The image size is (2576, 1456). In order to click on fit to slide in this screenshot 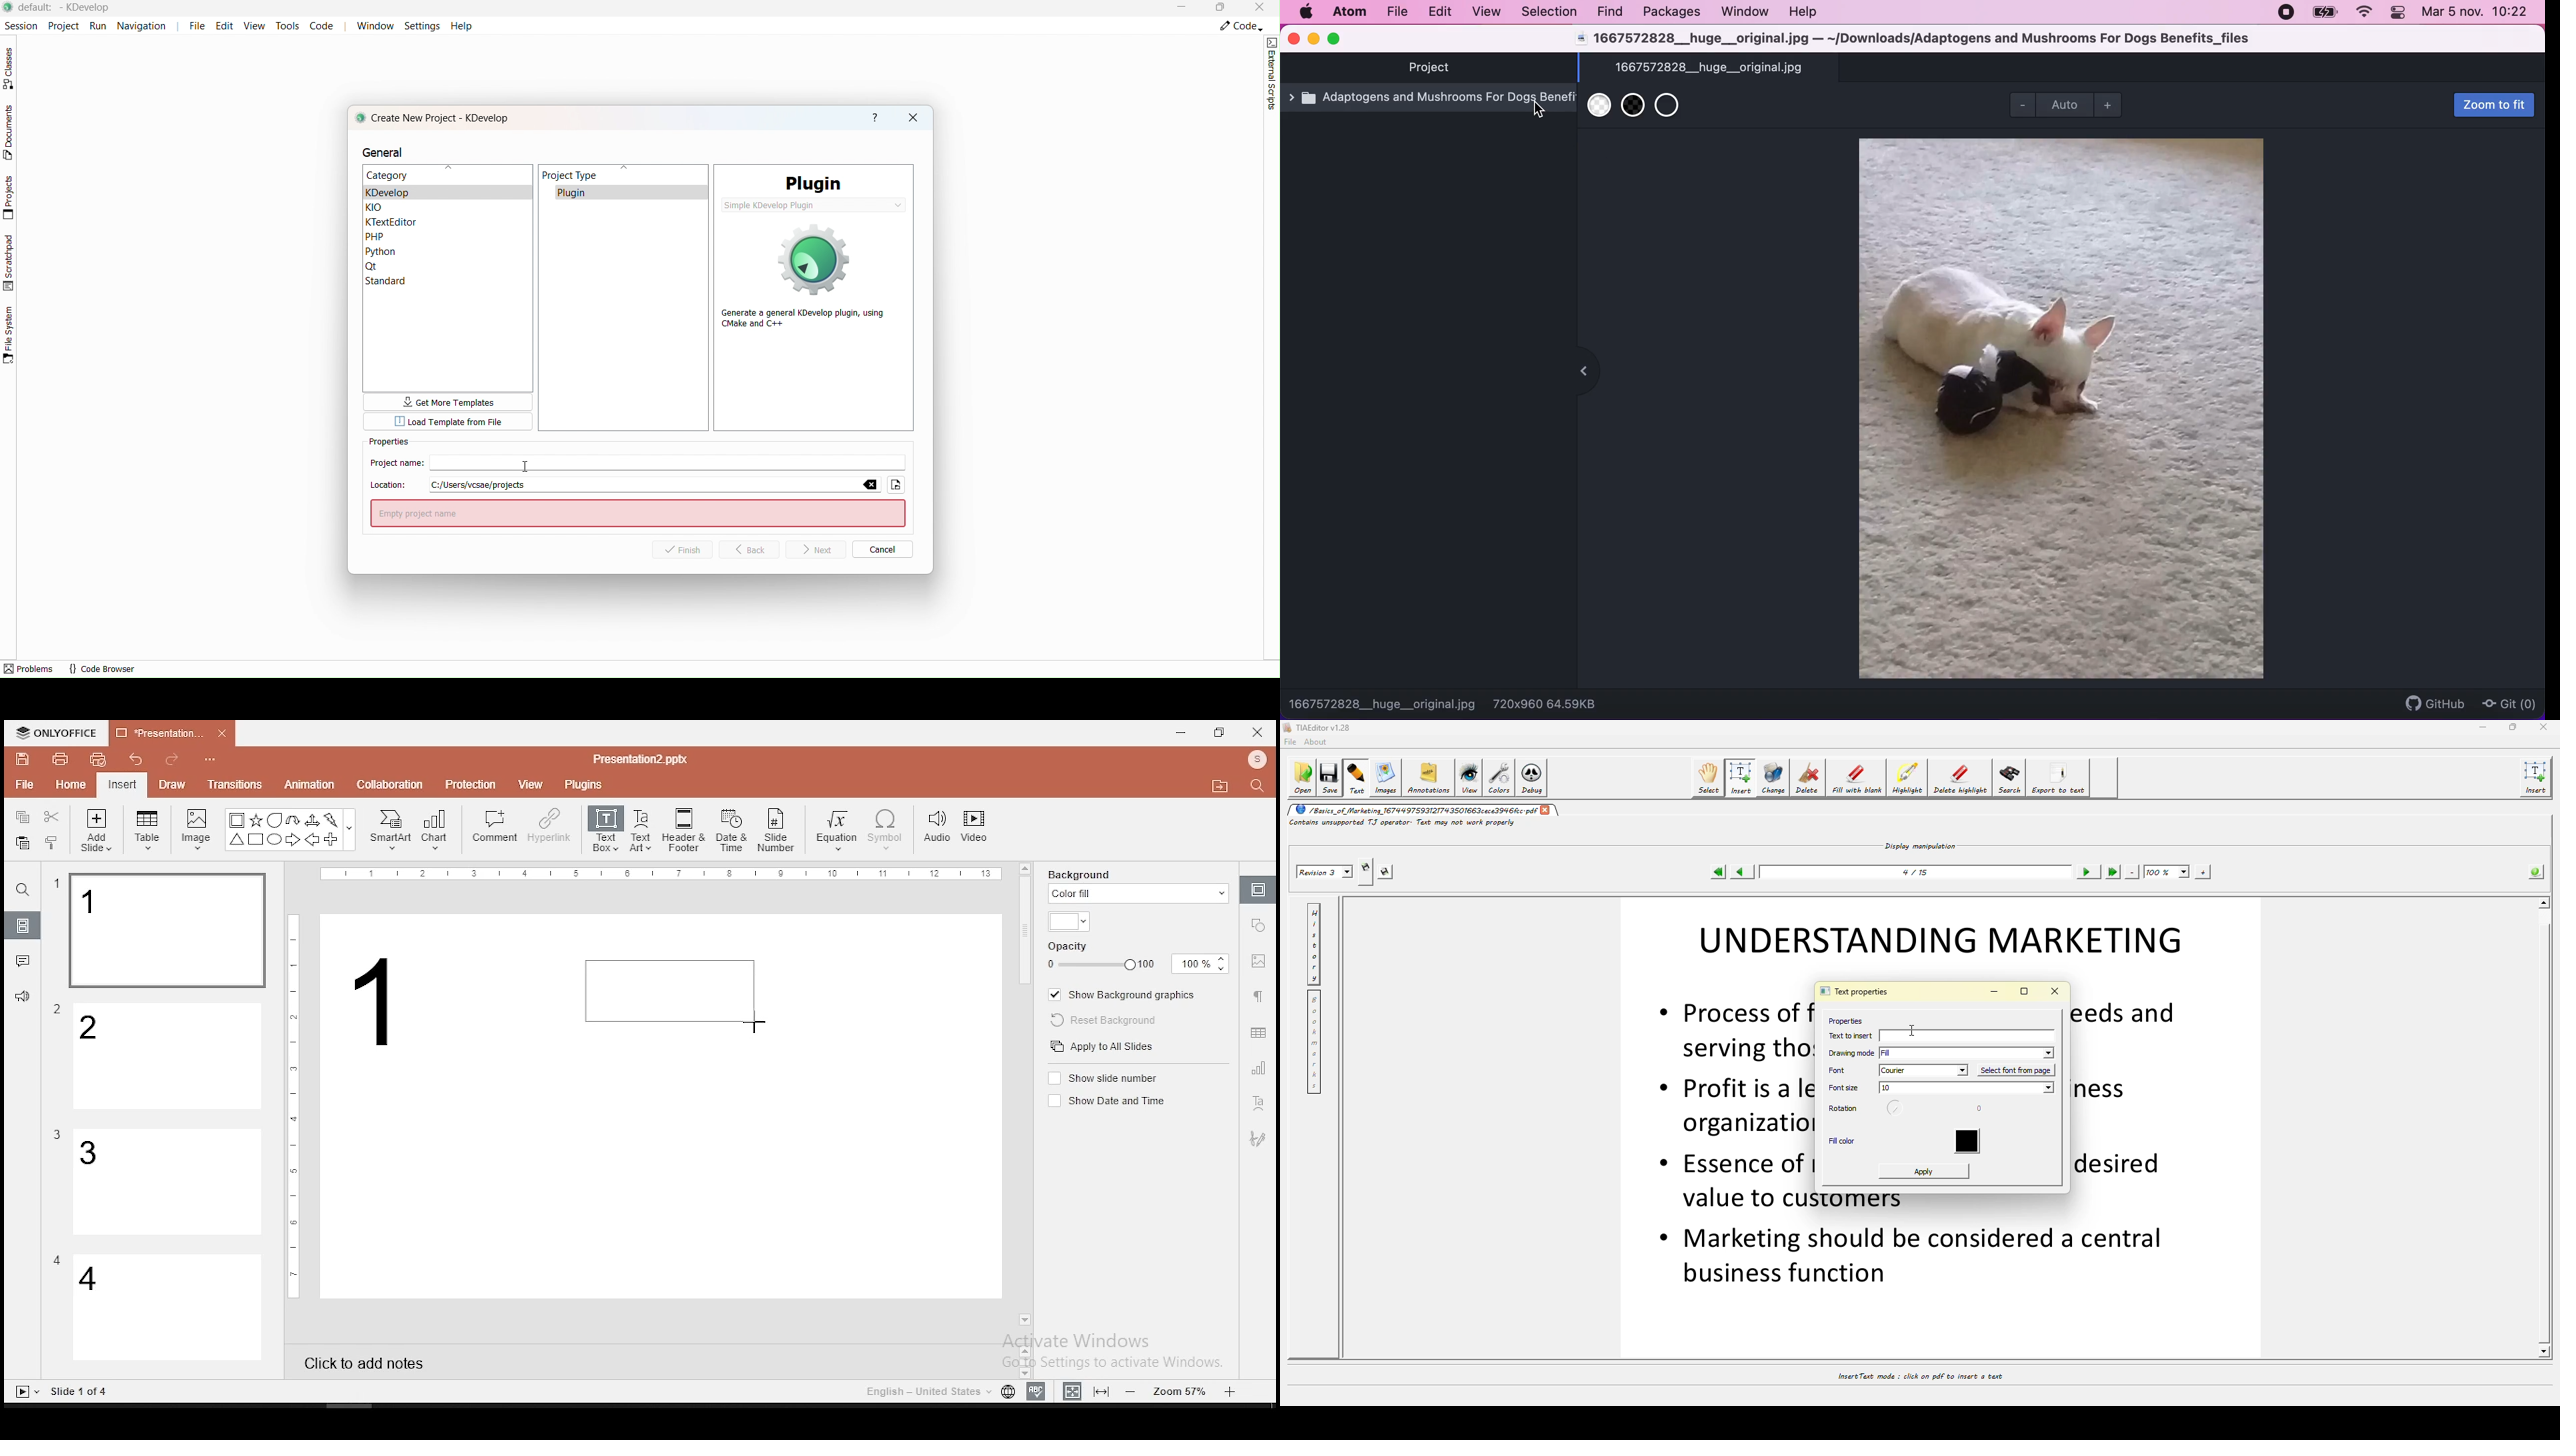, I will do `click(1104, 1390)`.